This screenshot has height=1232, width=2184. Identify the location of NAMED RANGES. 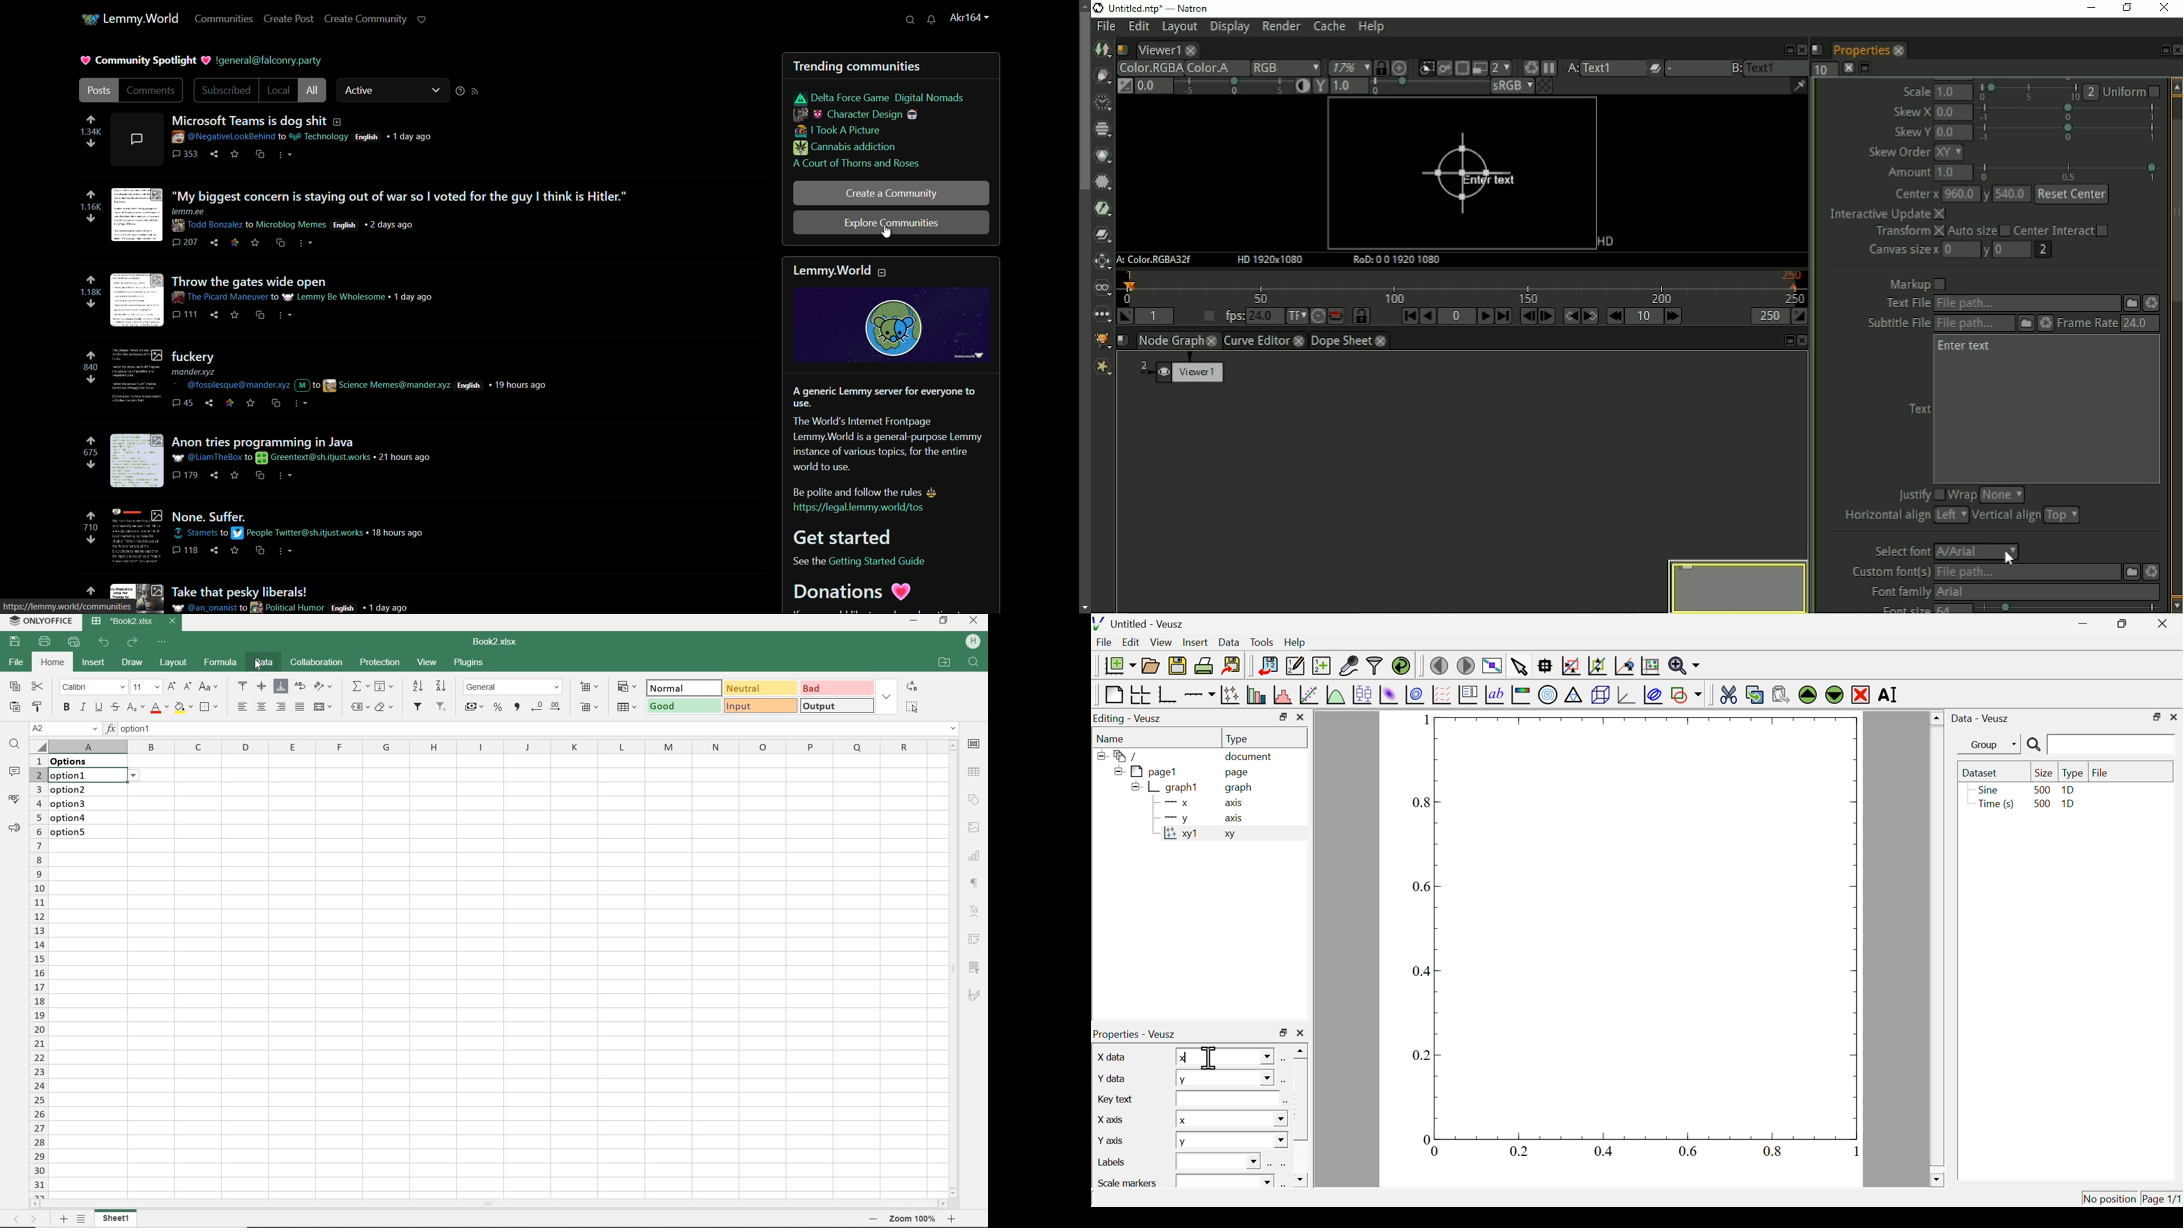
(360, 707).